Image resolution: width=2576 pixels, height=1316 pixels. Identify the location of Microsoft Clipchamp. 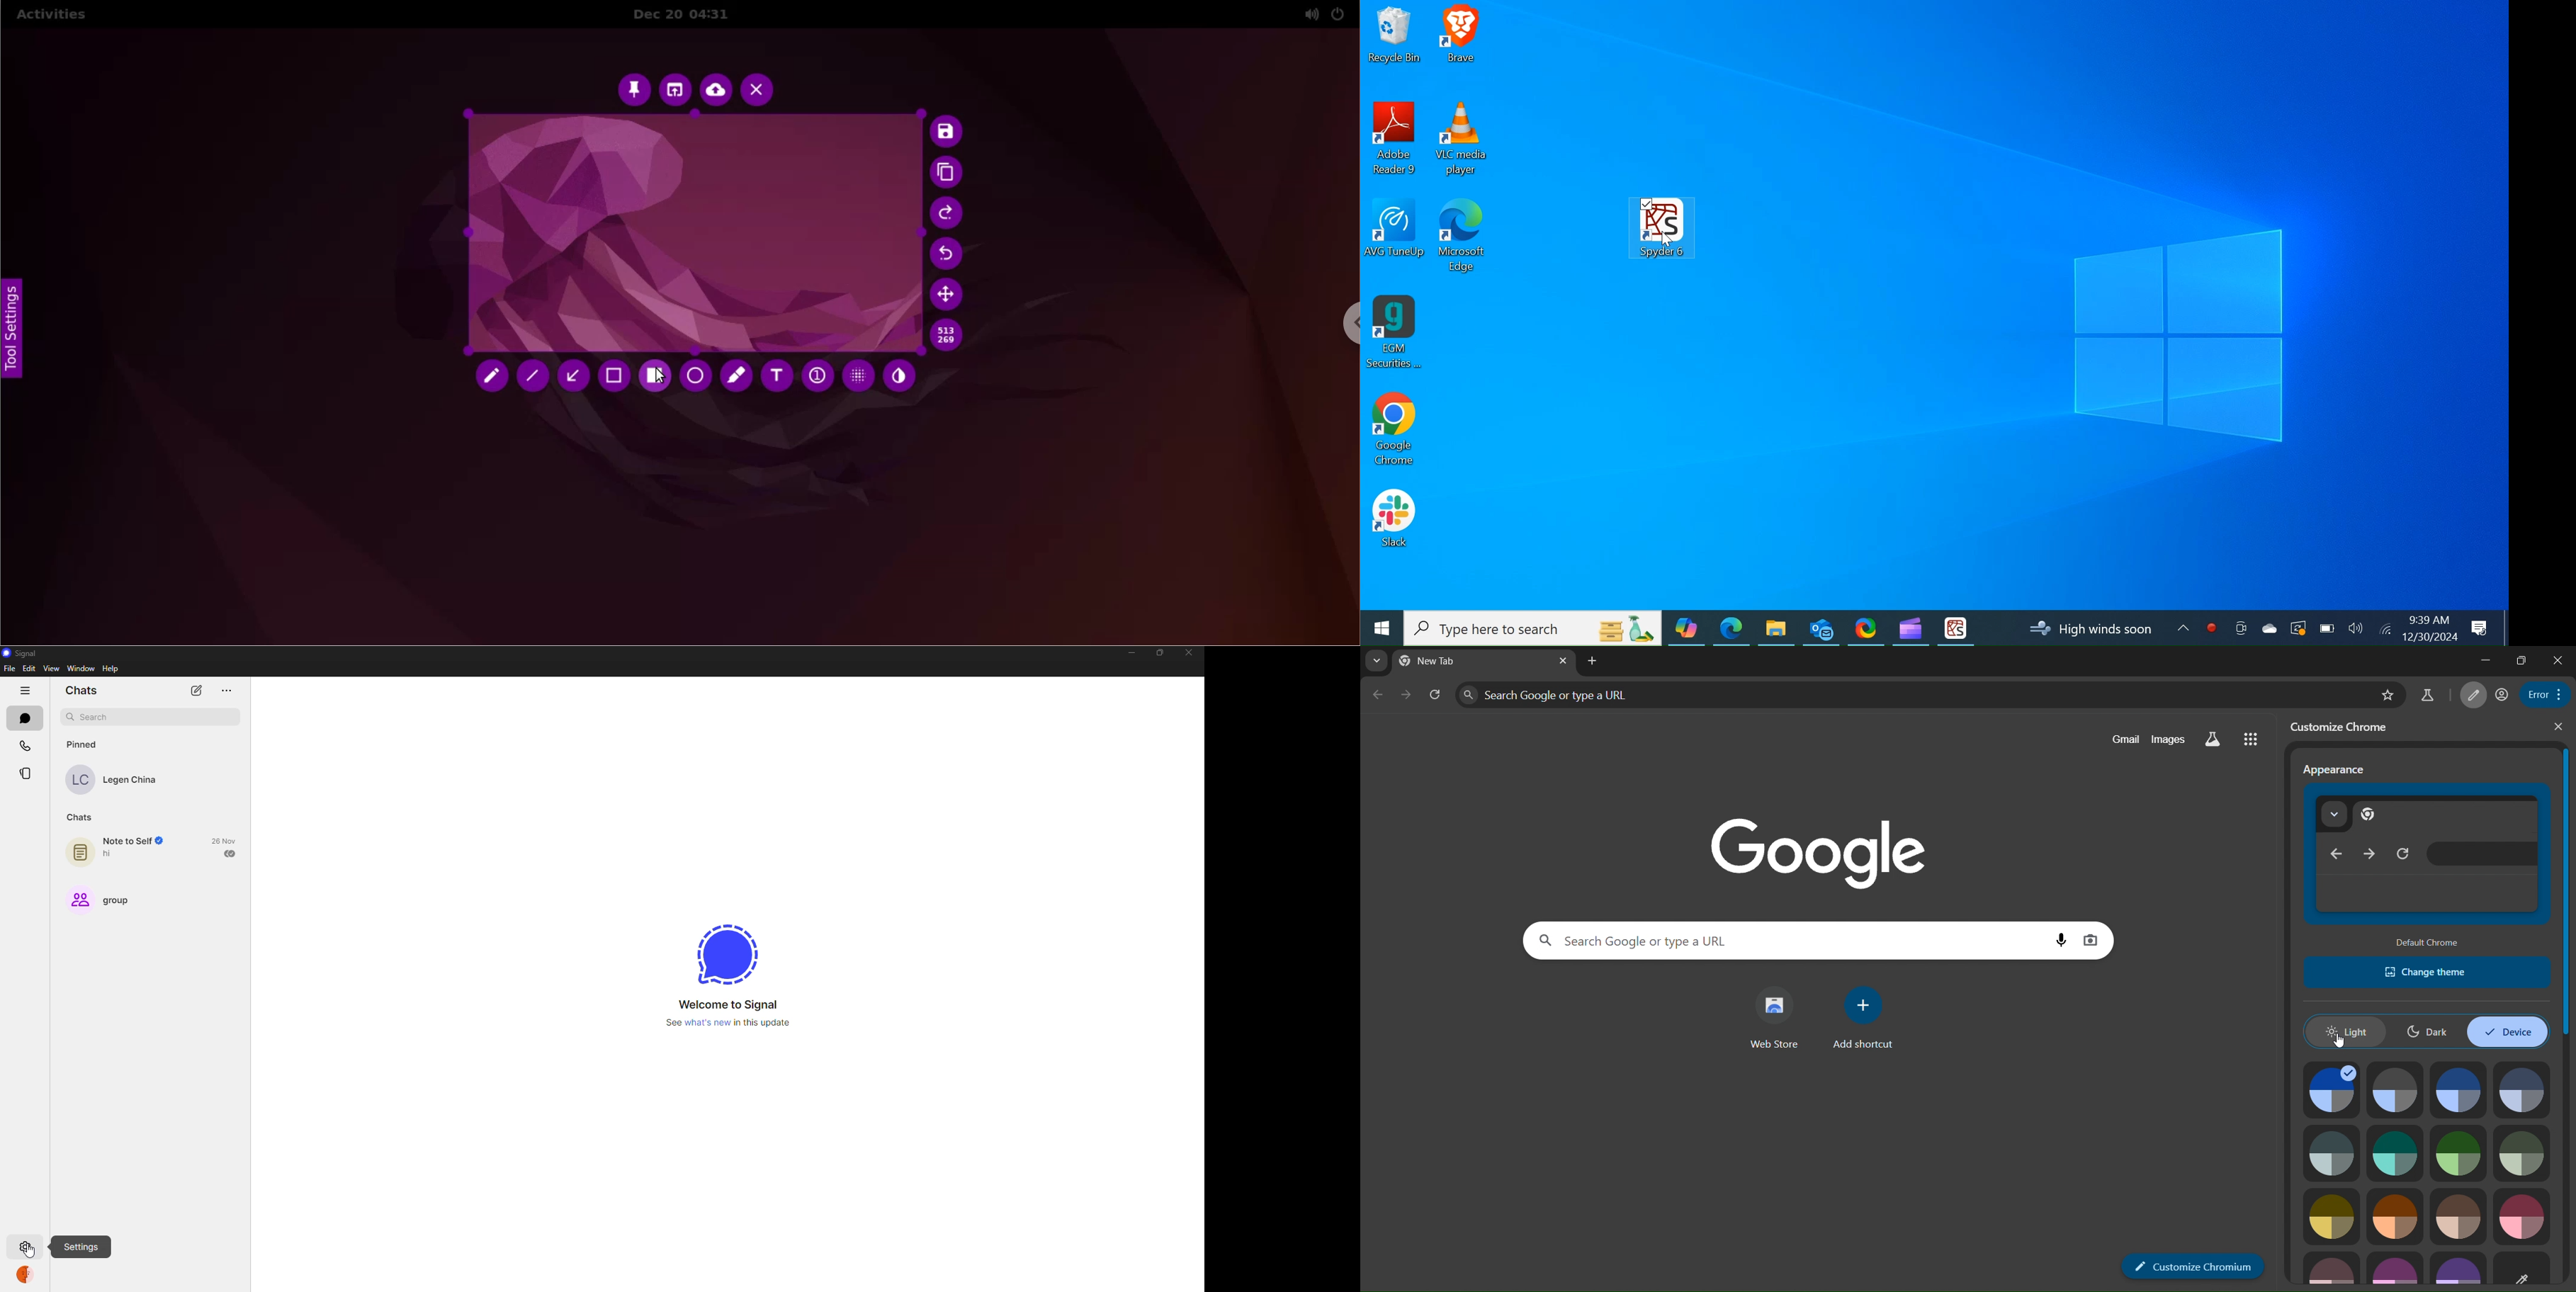
(1910, 627).